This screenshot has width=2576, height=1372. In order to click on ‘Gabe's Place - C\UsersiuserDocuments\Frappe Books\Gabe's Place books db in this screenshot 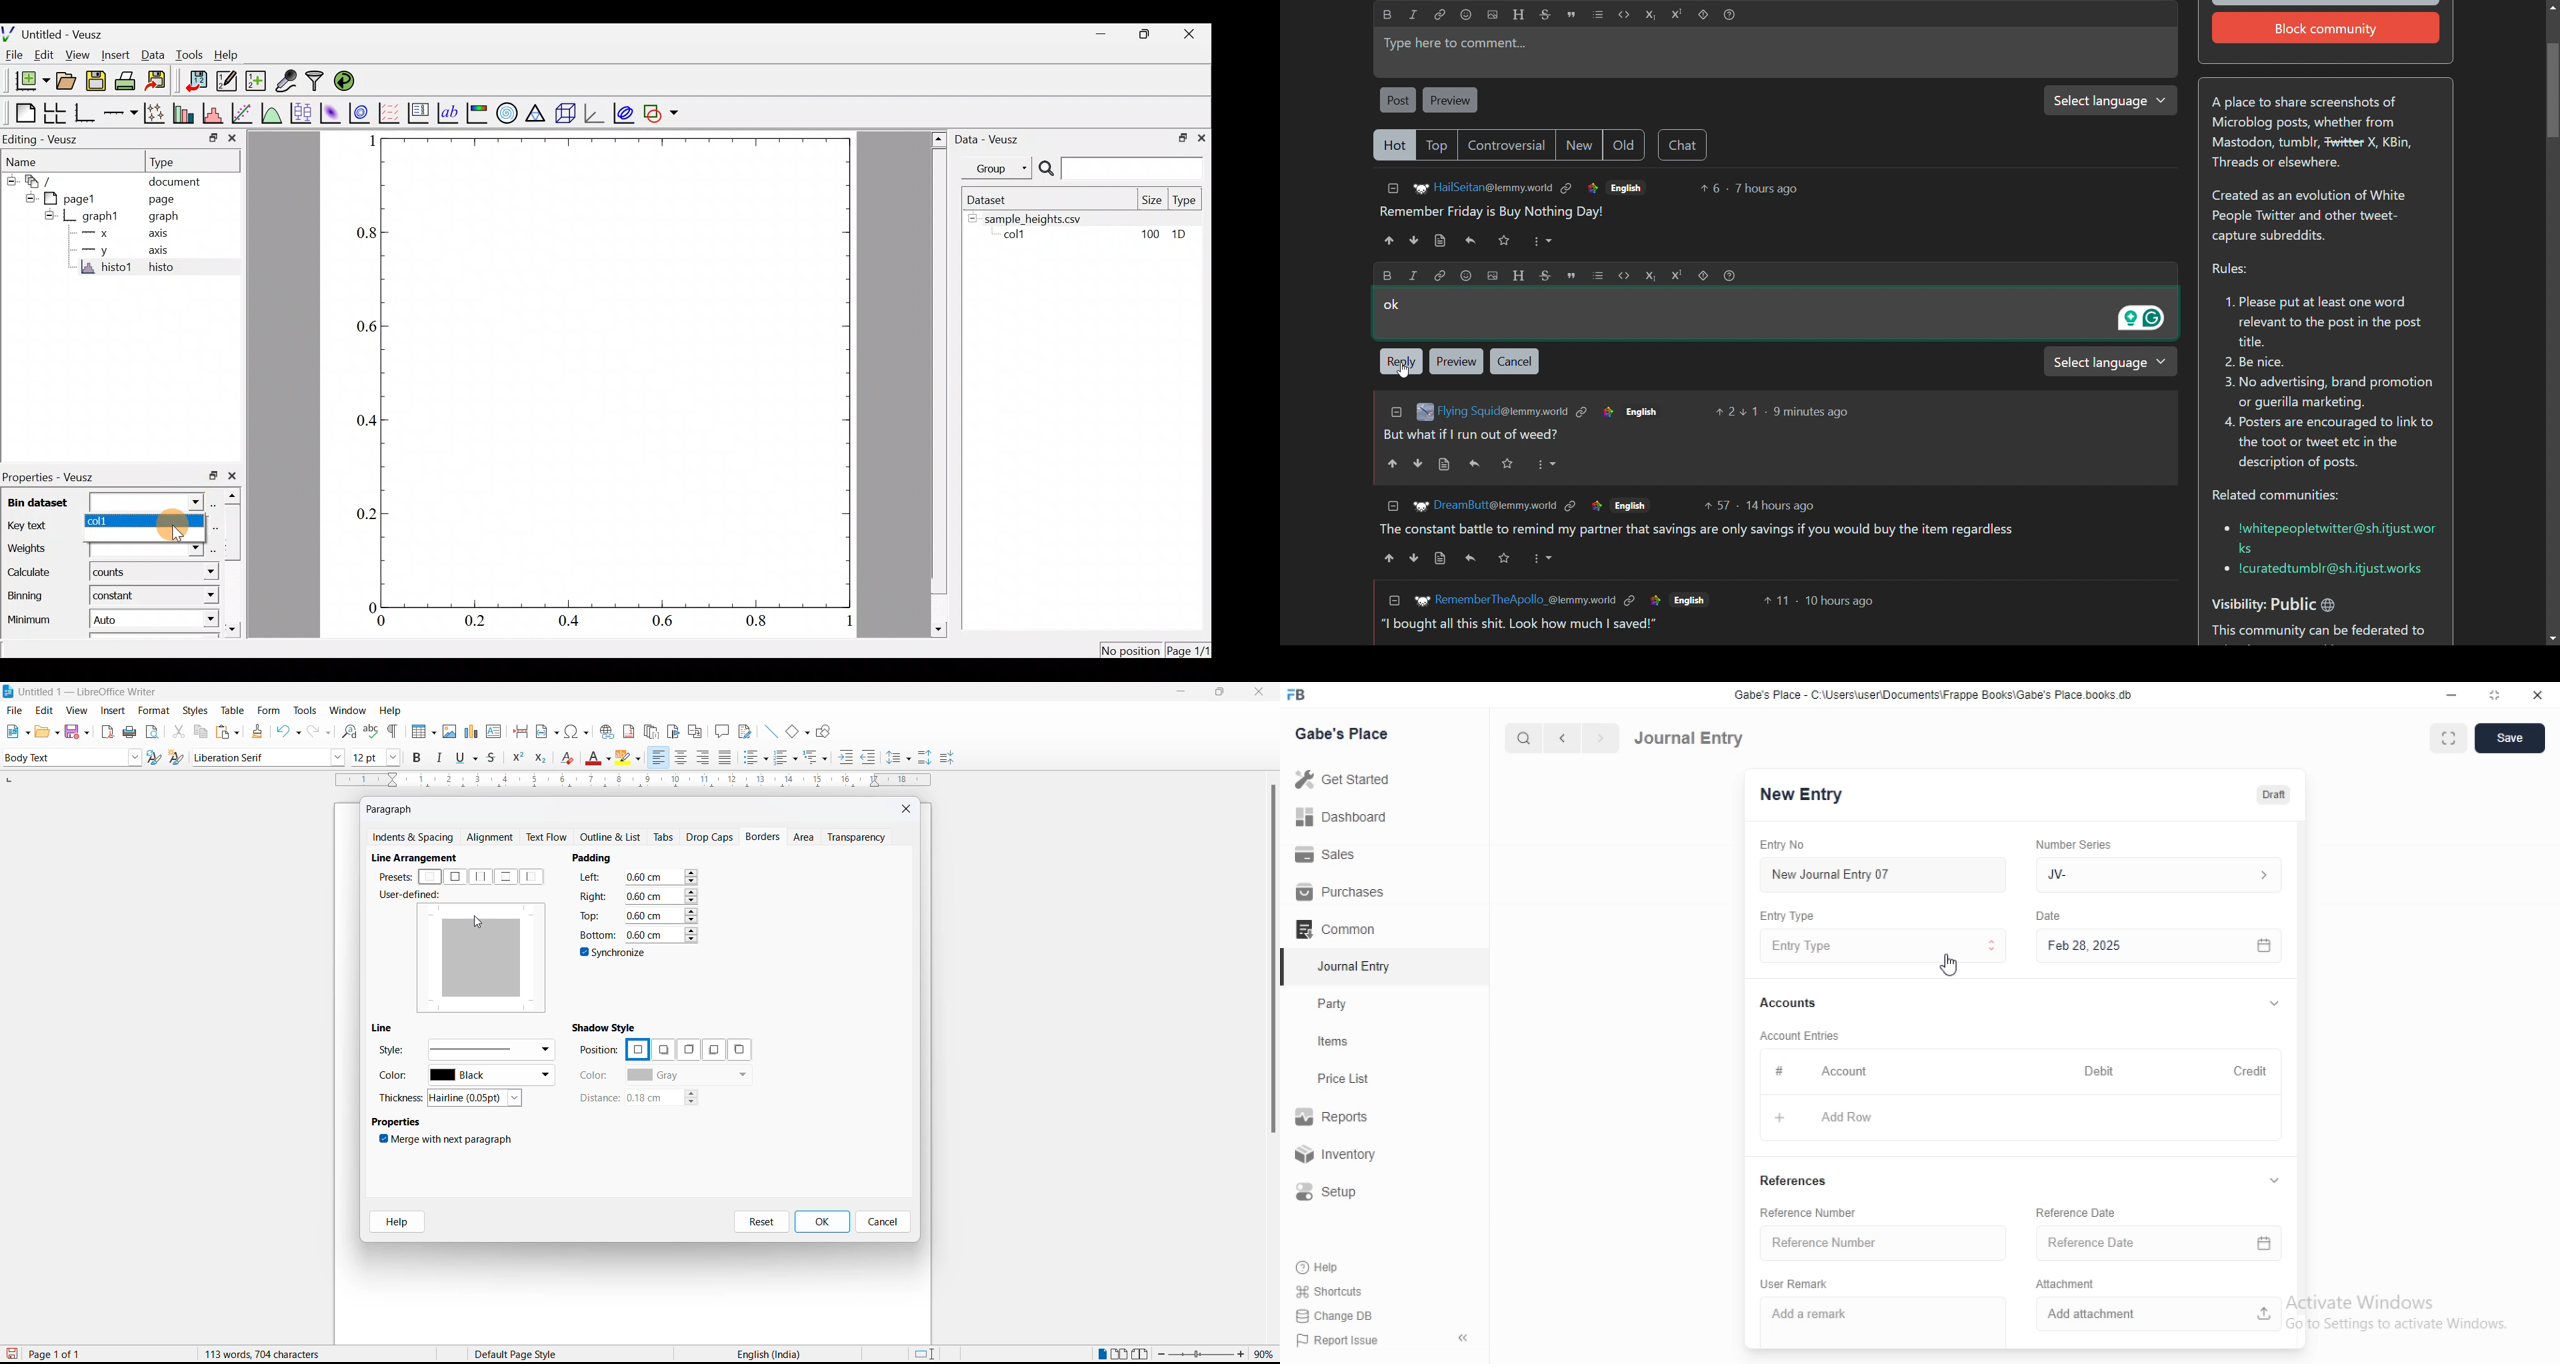, I will do `click(1933, 694)`.